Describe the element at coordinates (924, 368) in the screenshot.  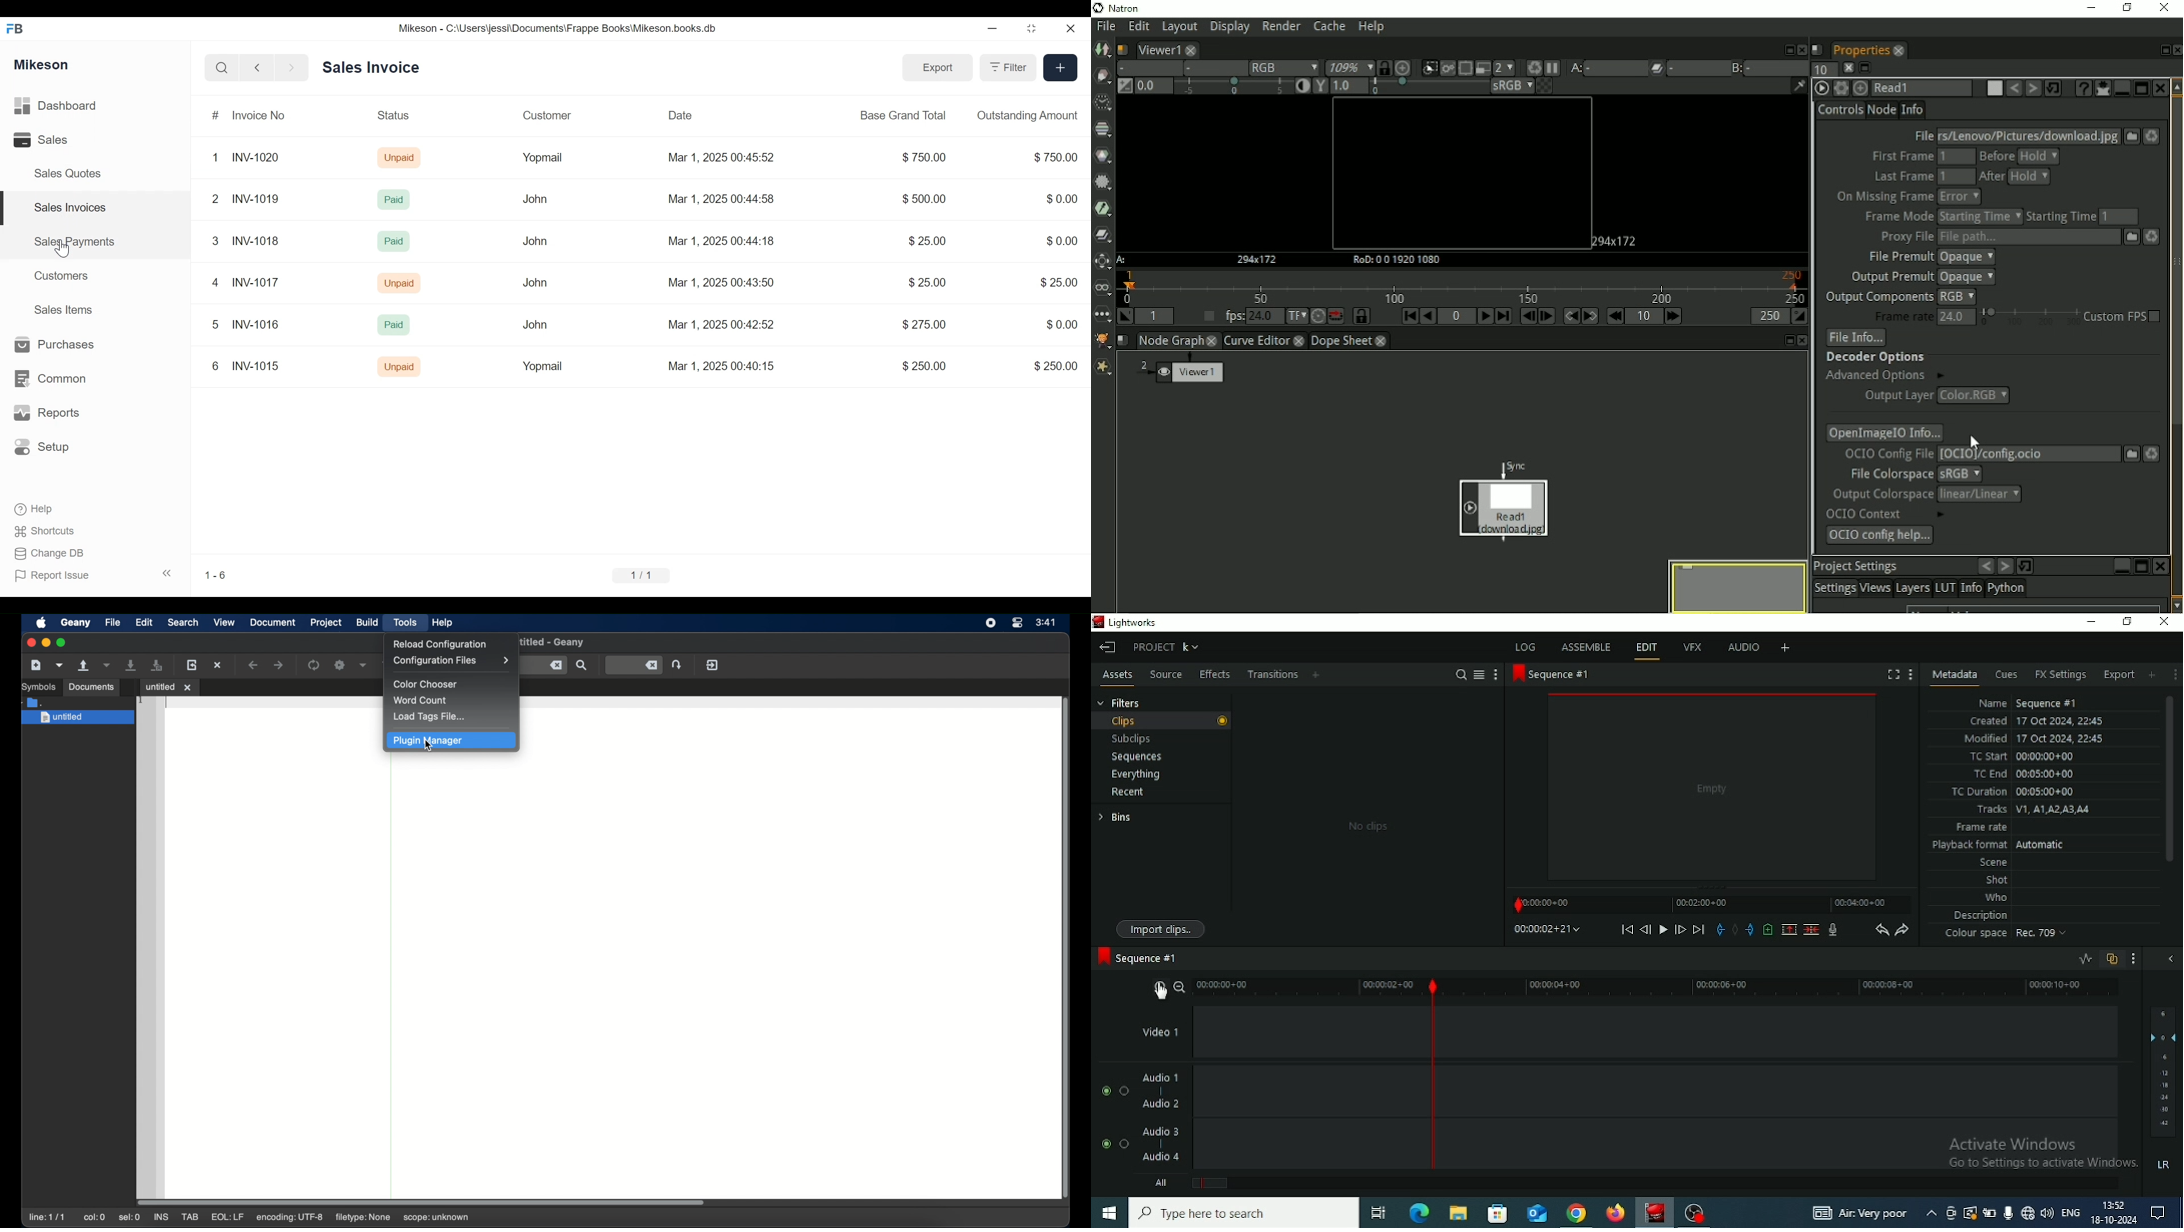
I see `$250.00` at that location.